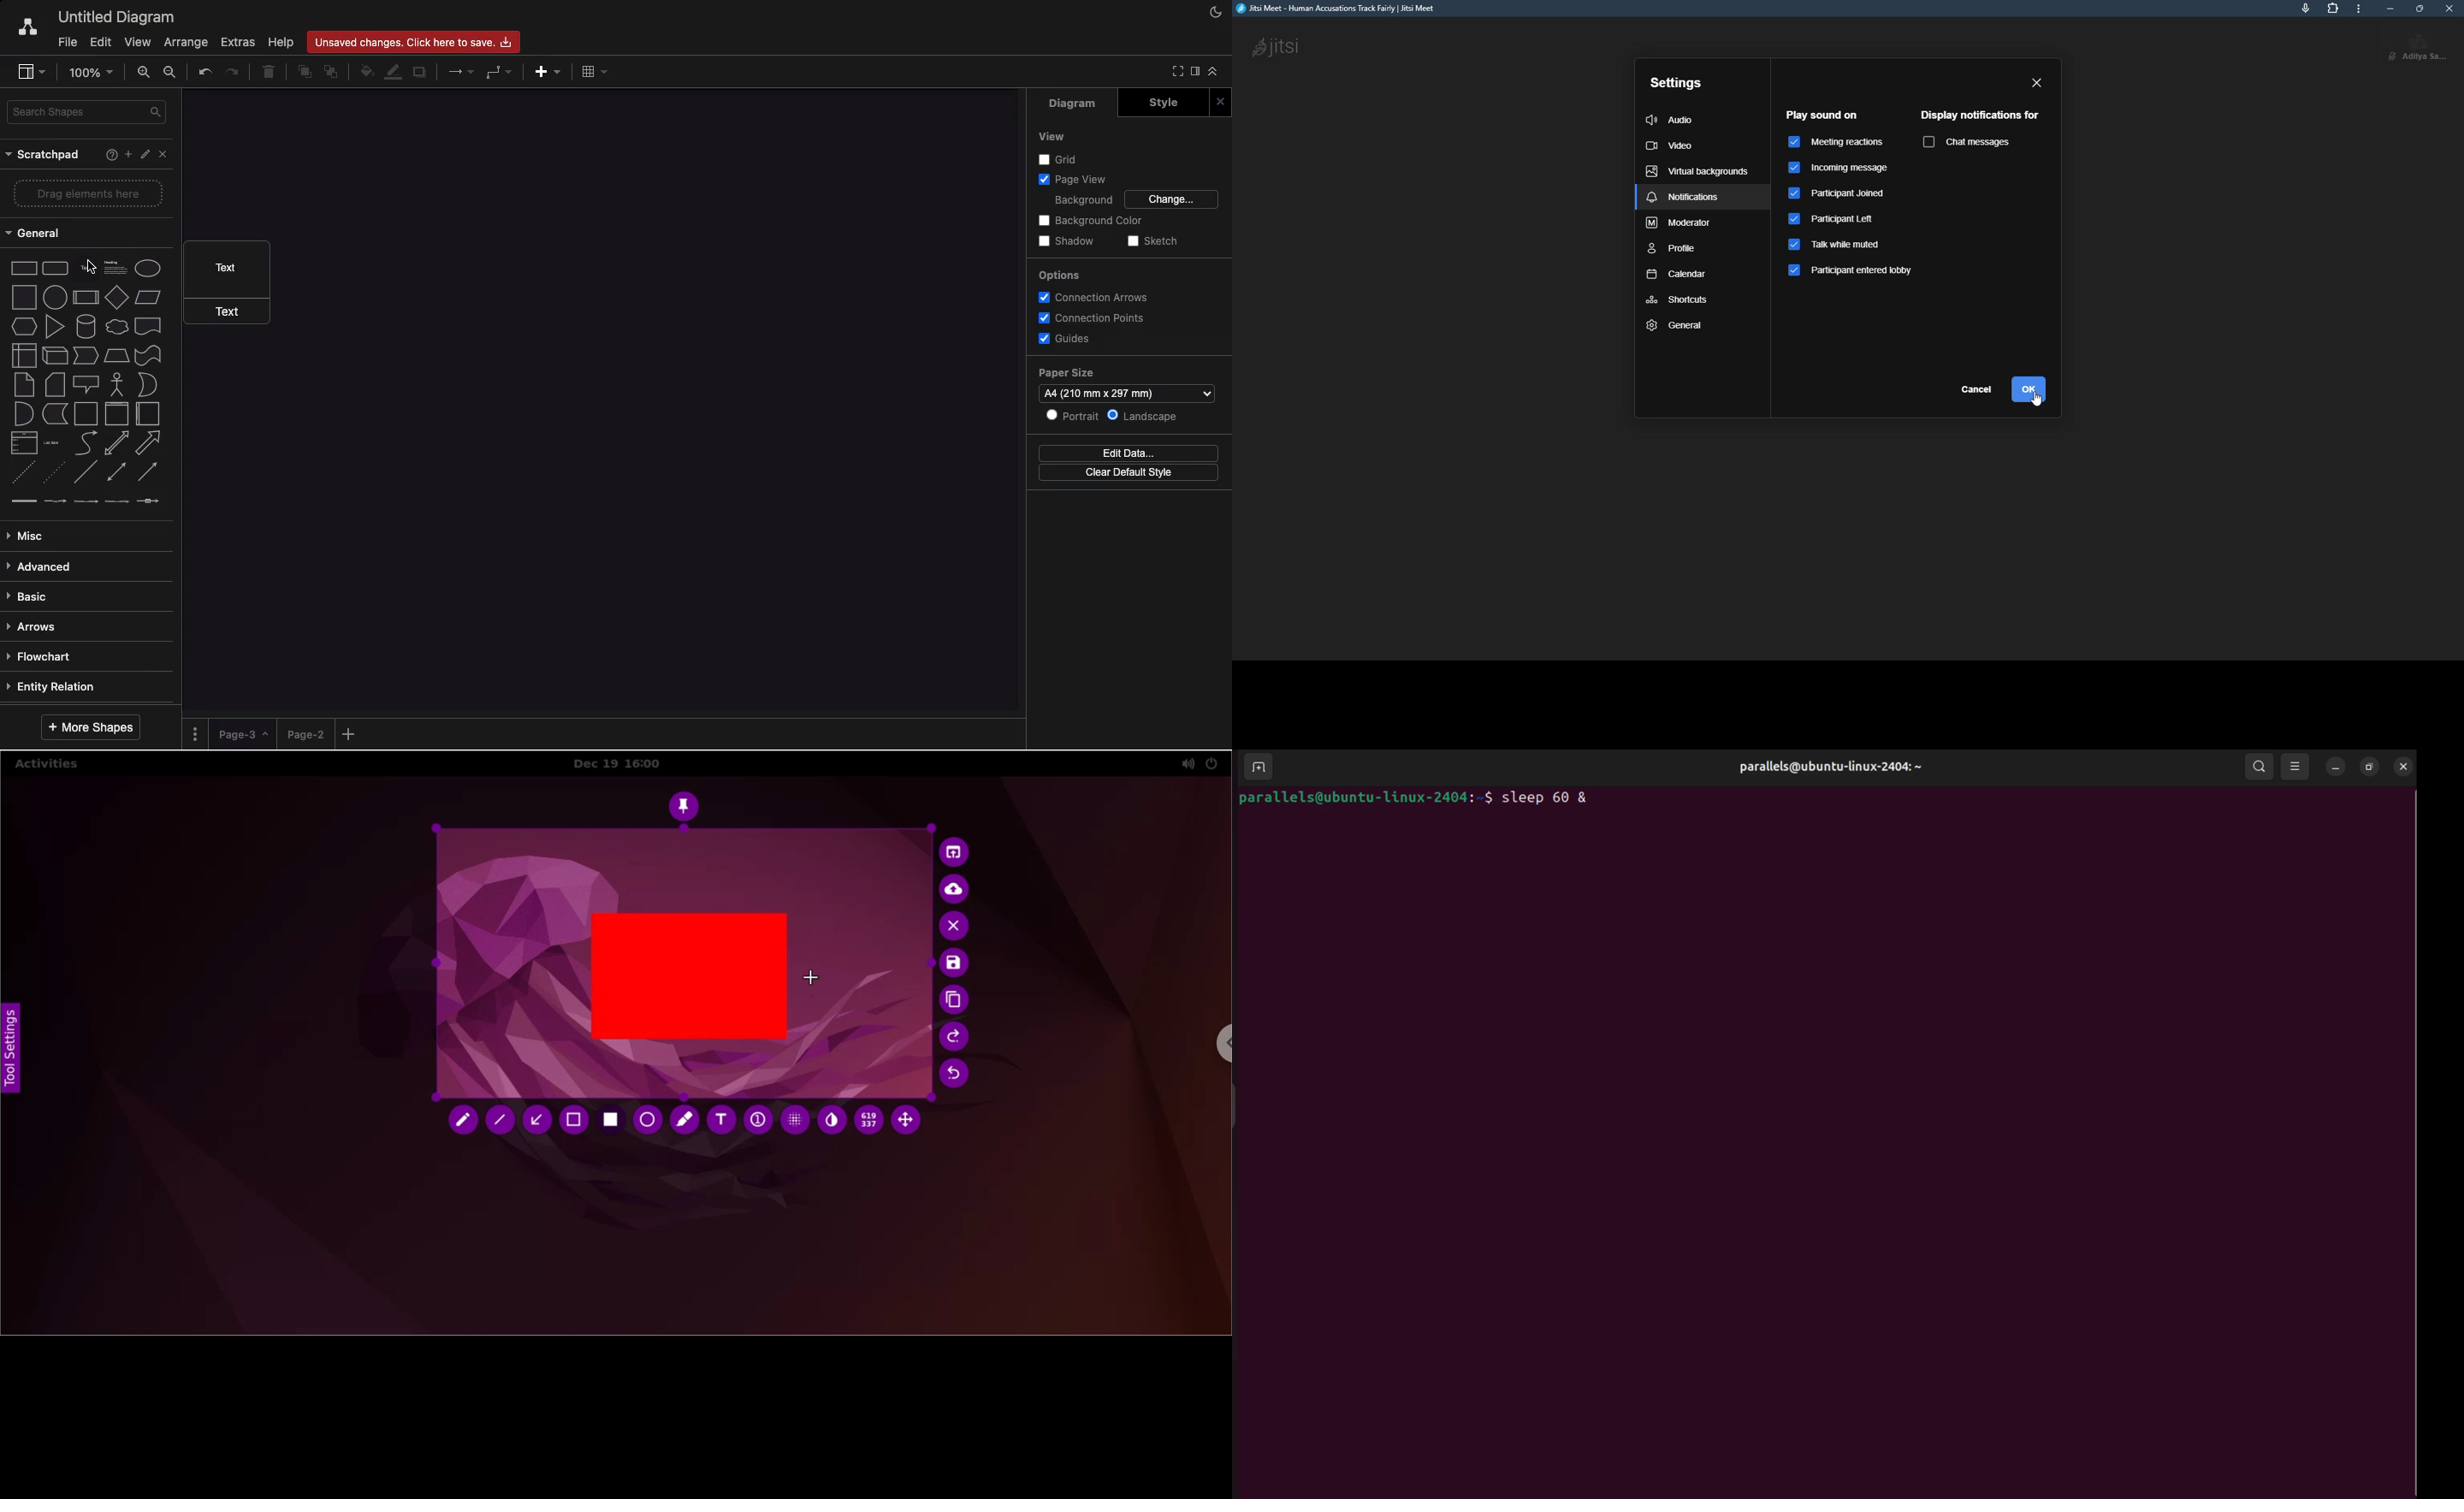 Image resolution: width=2464 pixels, height=1512 pixels. What do you see at coordinates (1827, 767) in the screenshot?
I see `parallels@ubuntu-linux-2404: ~` at bounding box center [1827, 767].